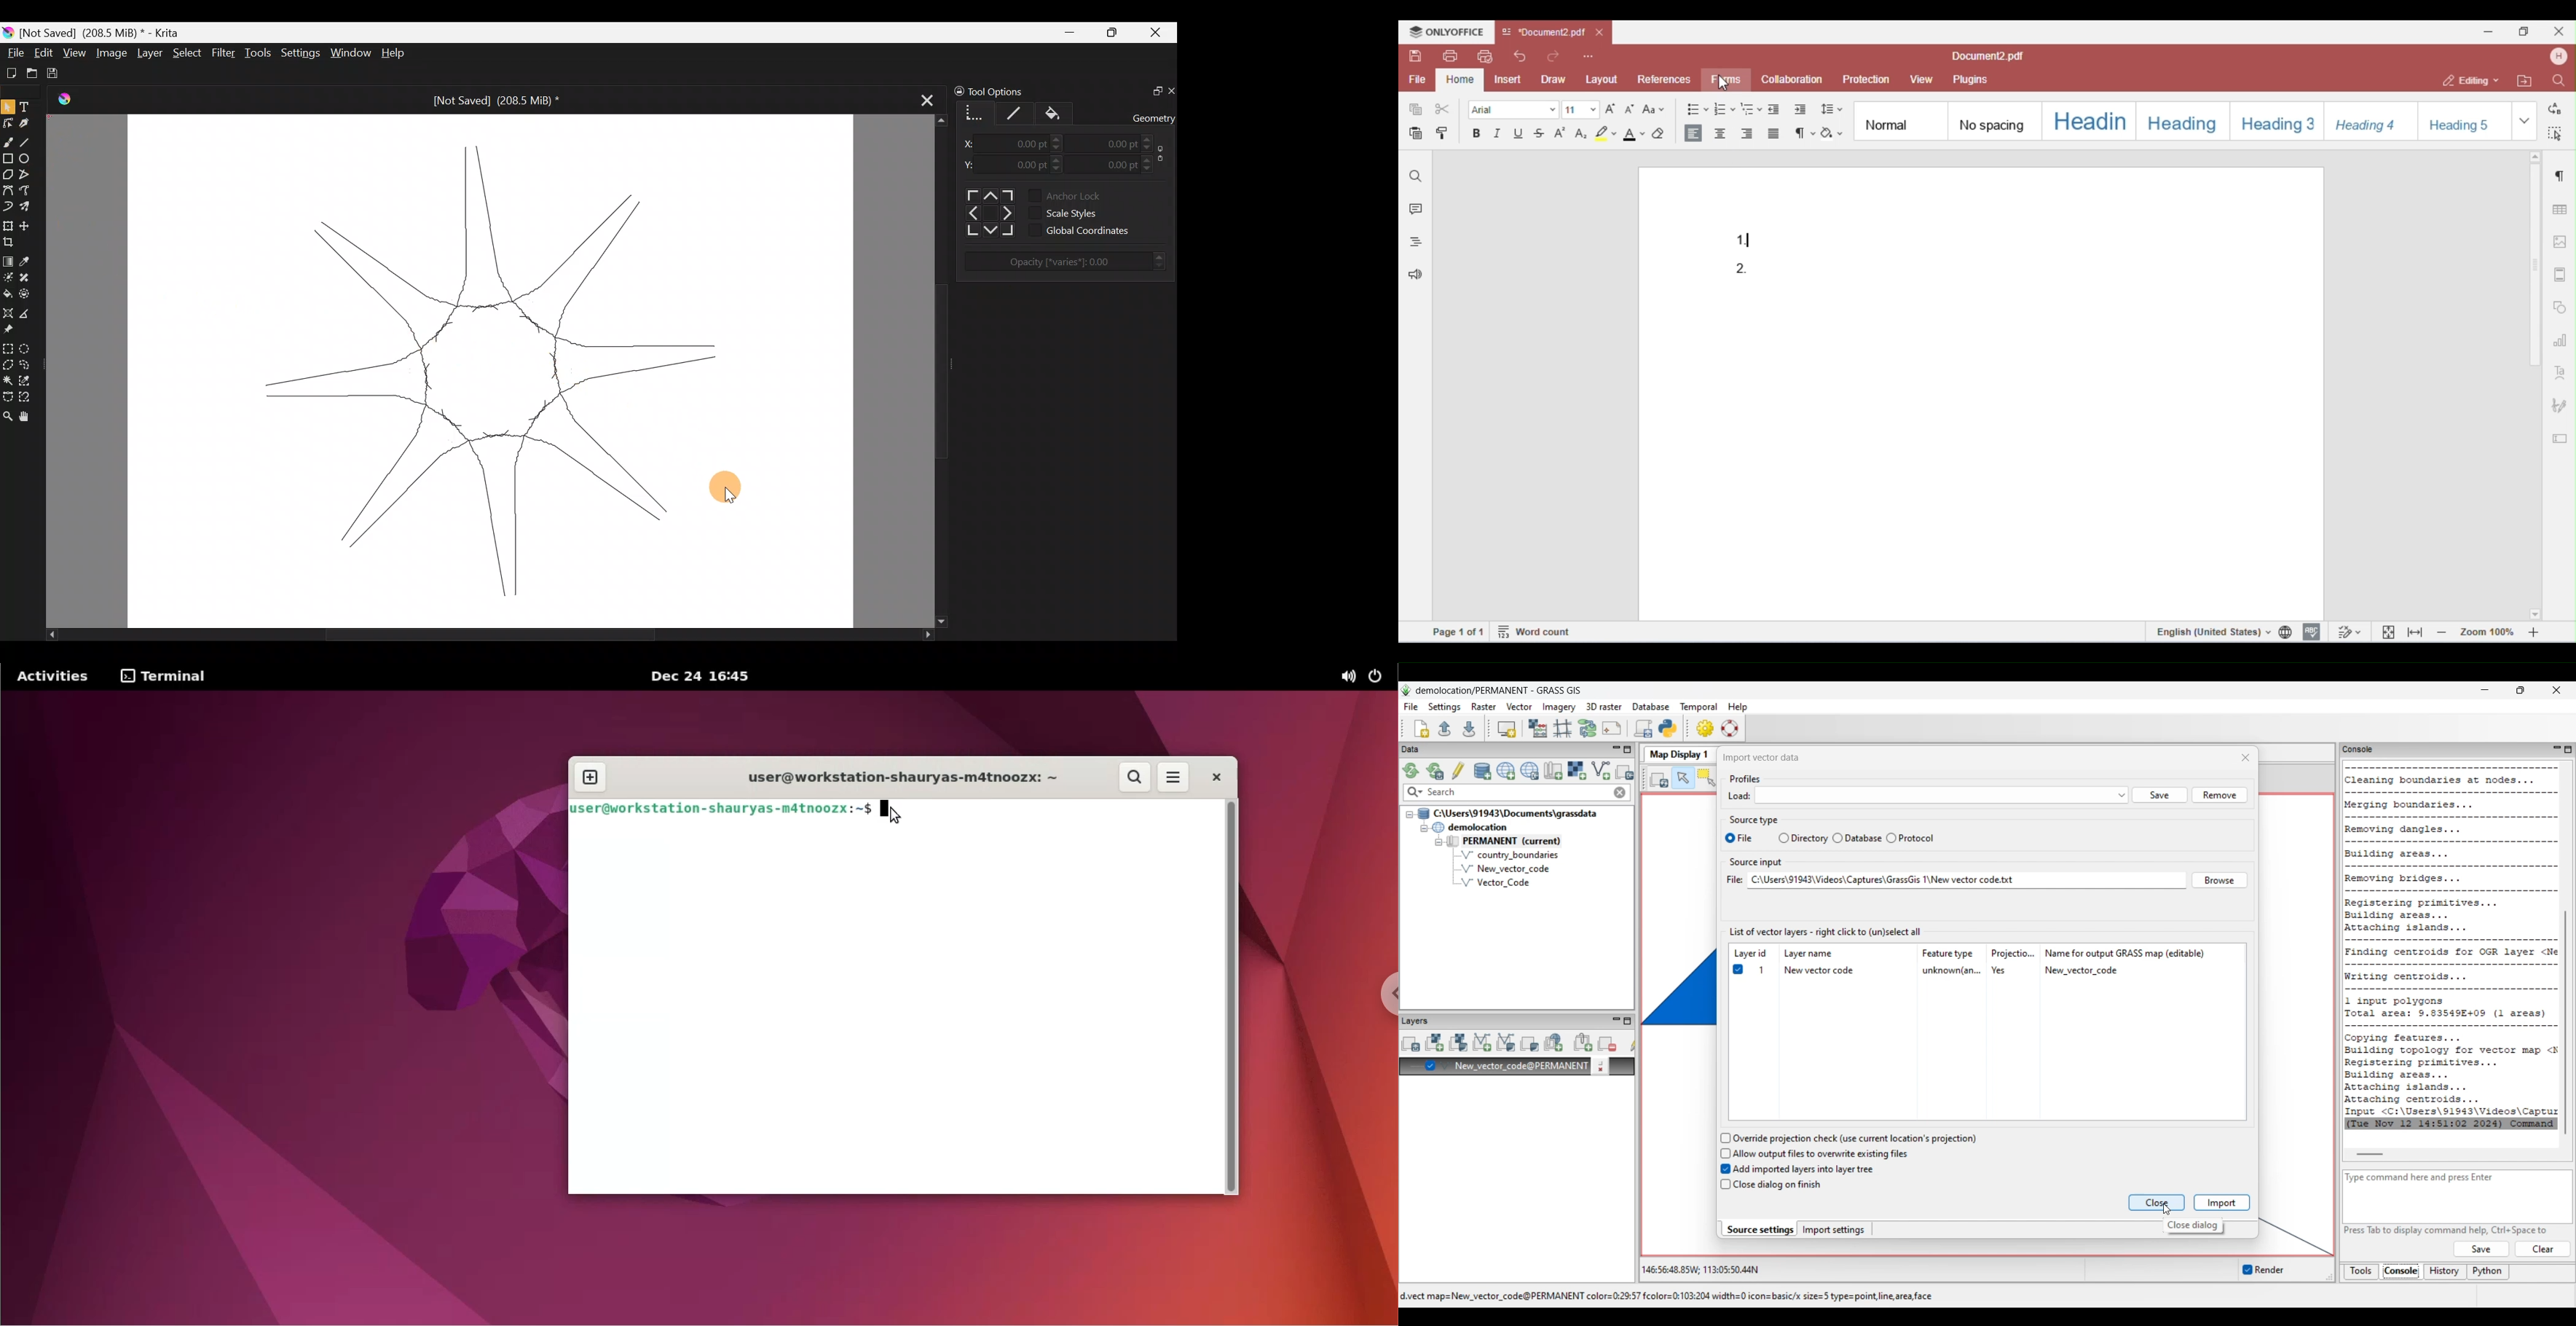 The width and height of the screenshot is (2576, 1344). Describe the element at coordinates (9, 313) in the screenshot. I see `Assistant tool` at that location.